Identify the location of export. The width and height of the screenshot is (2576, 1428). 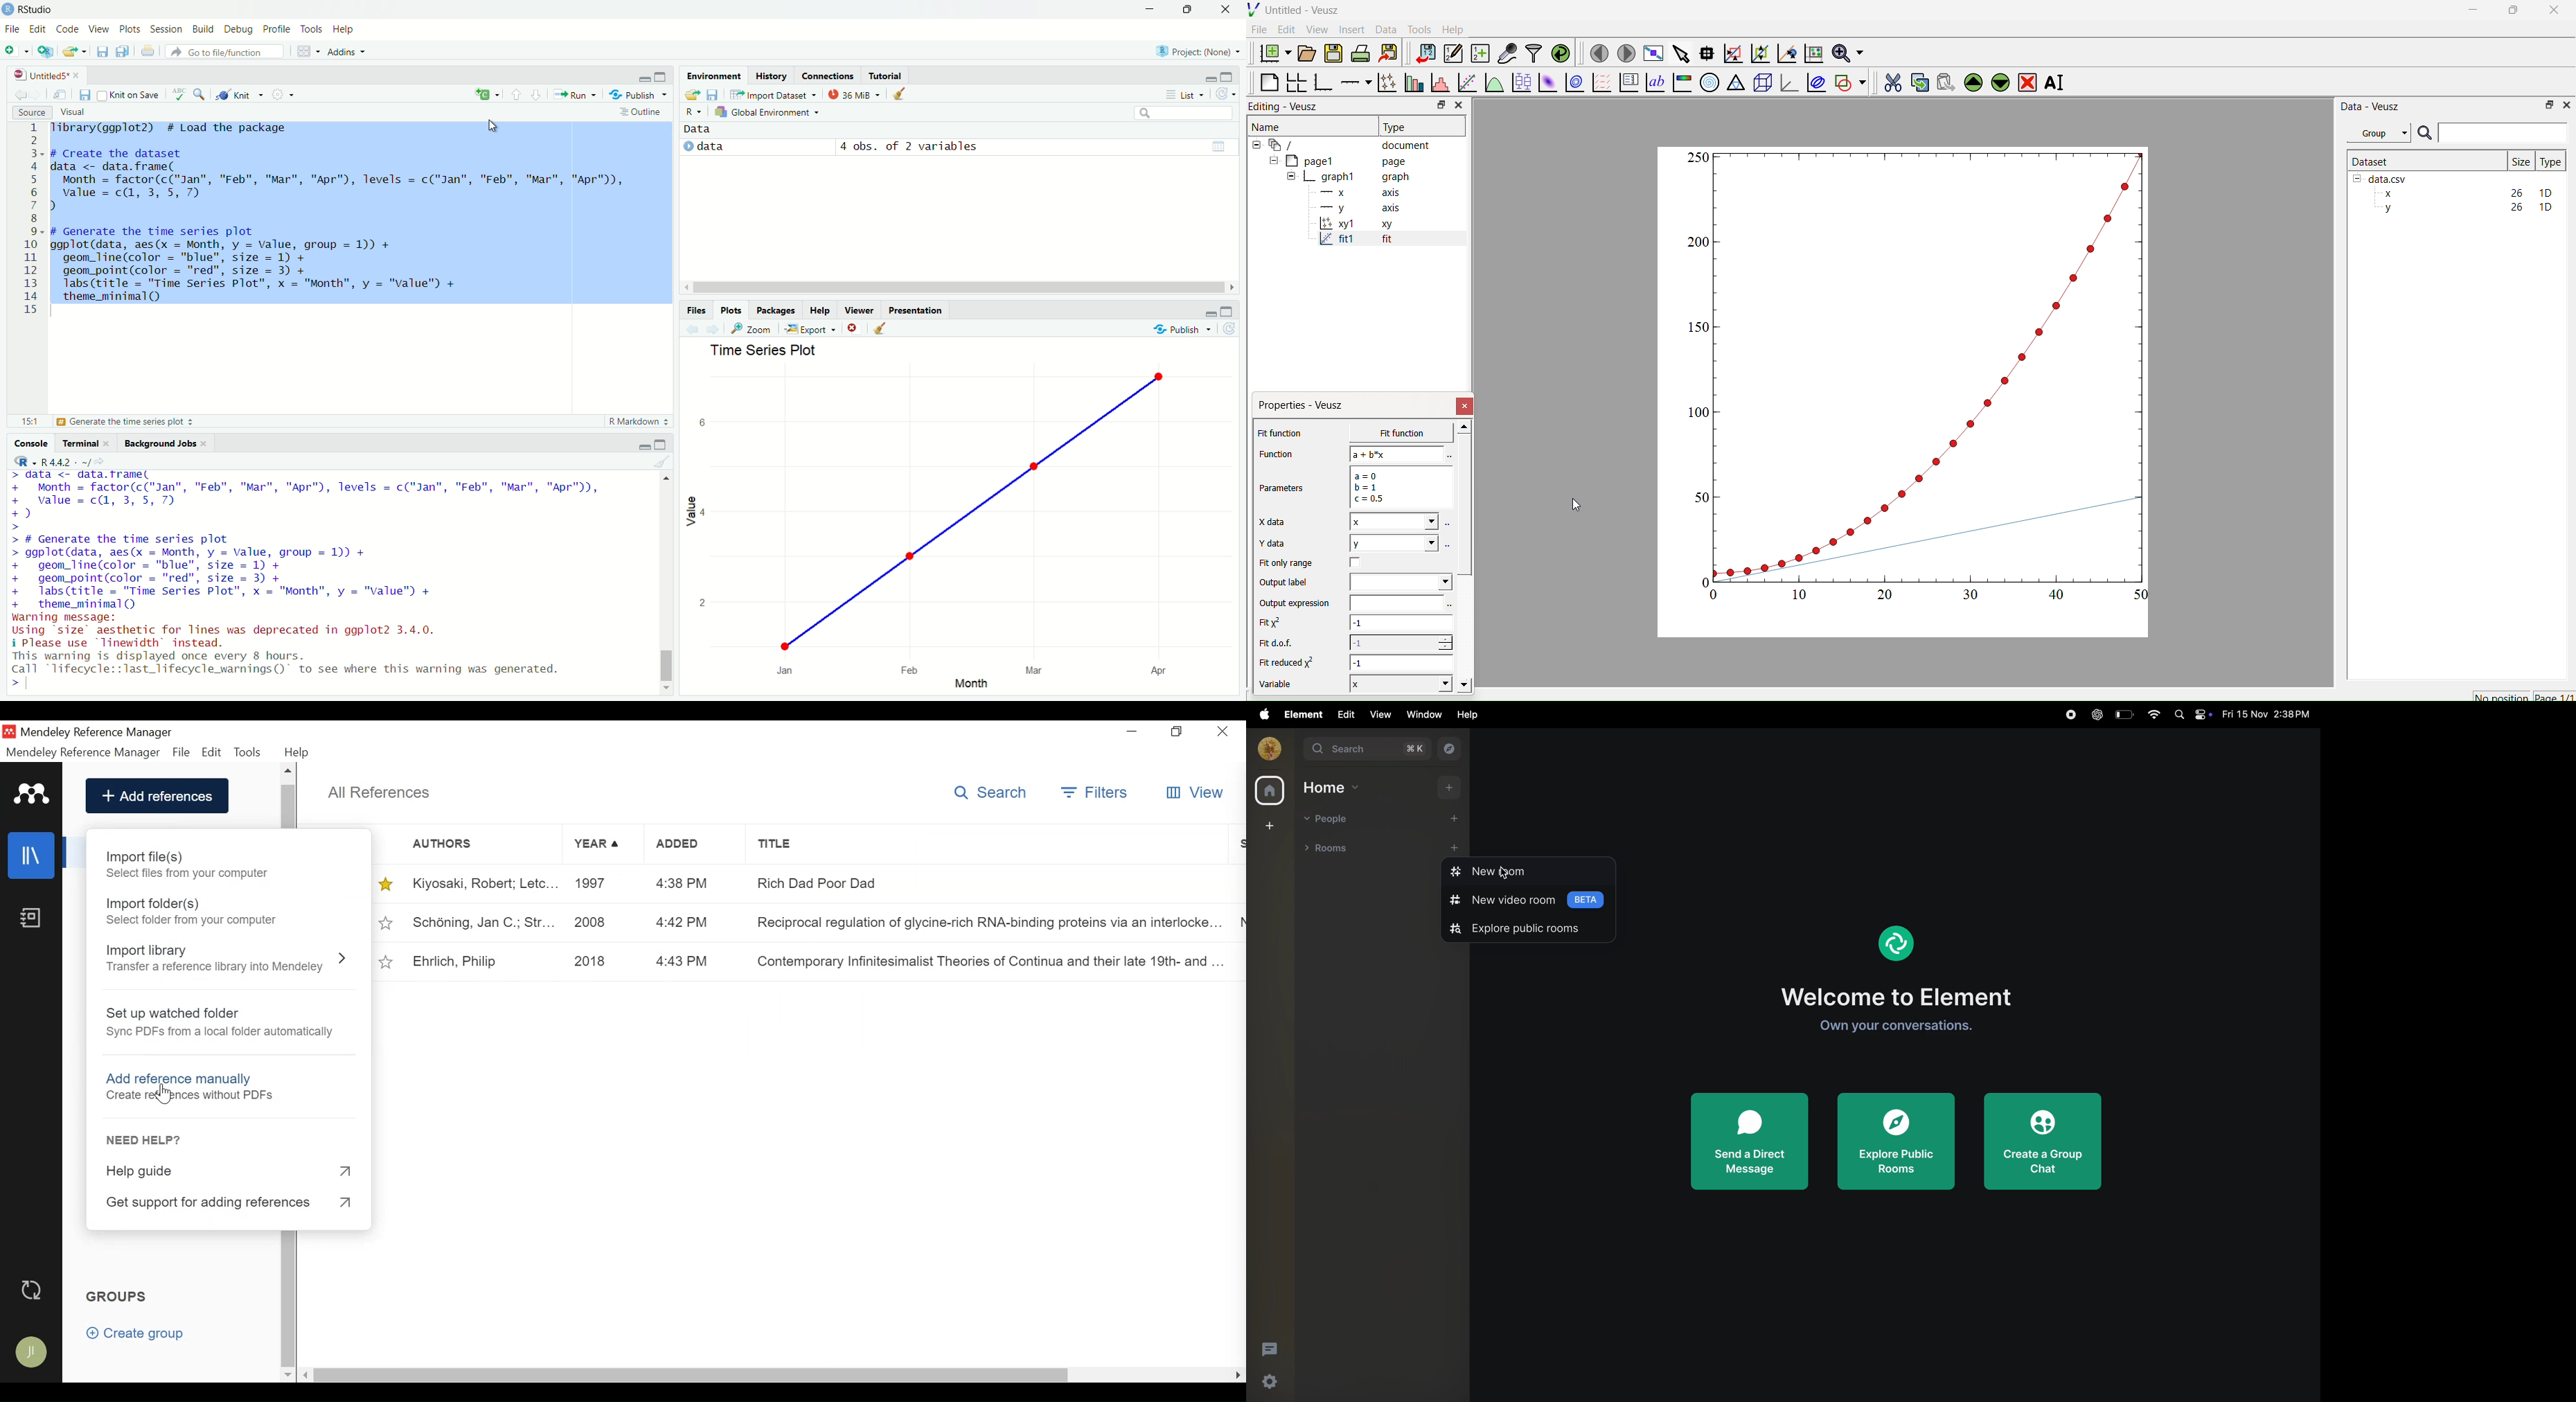
(810, 328).